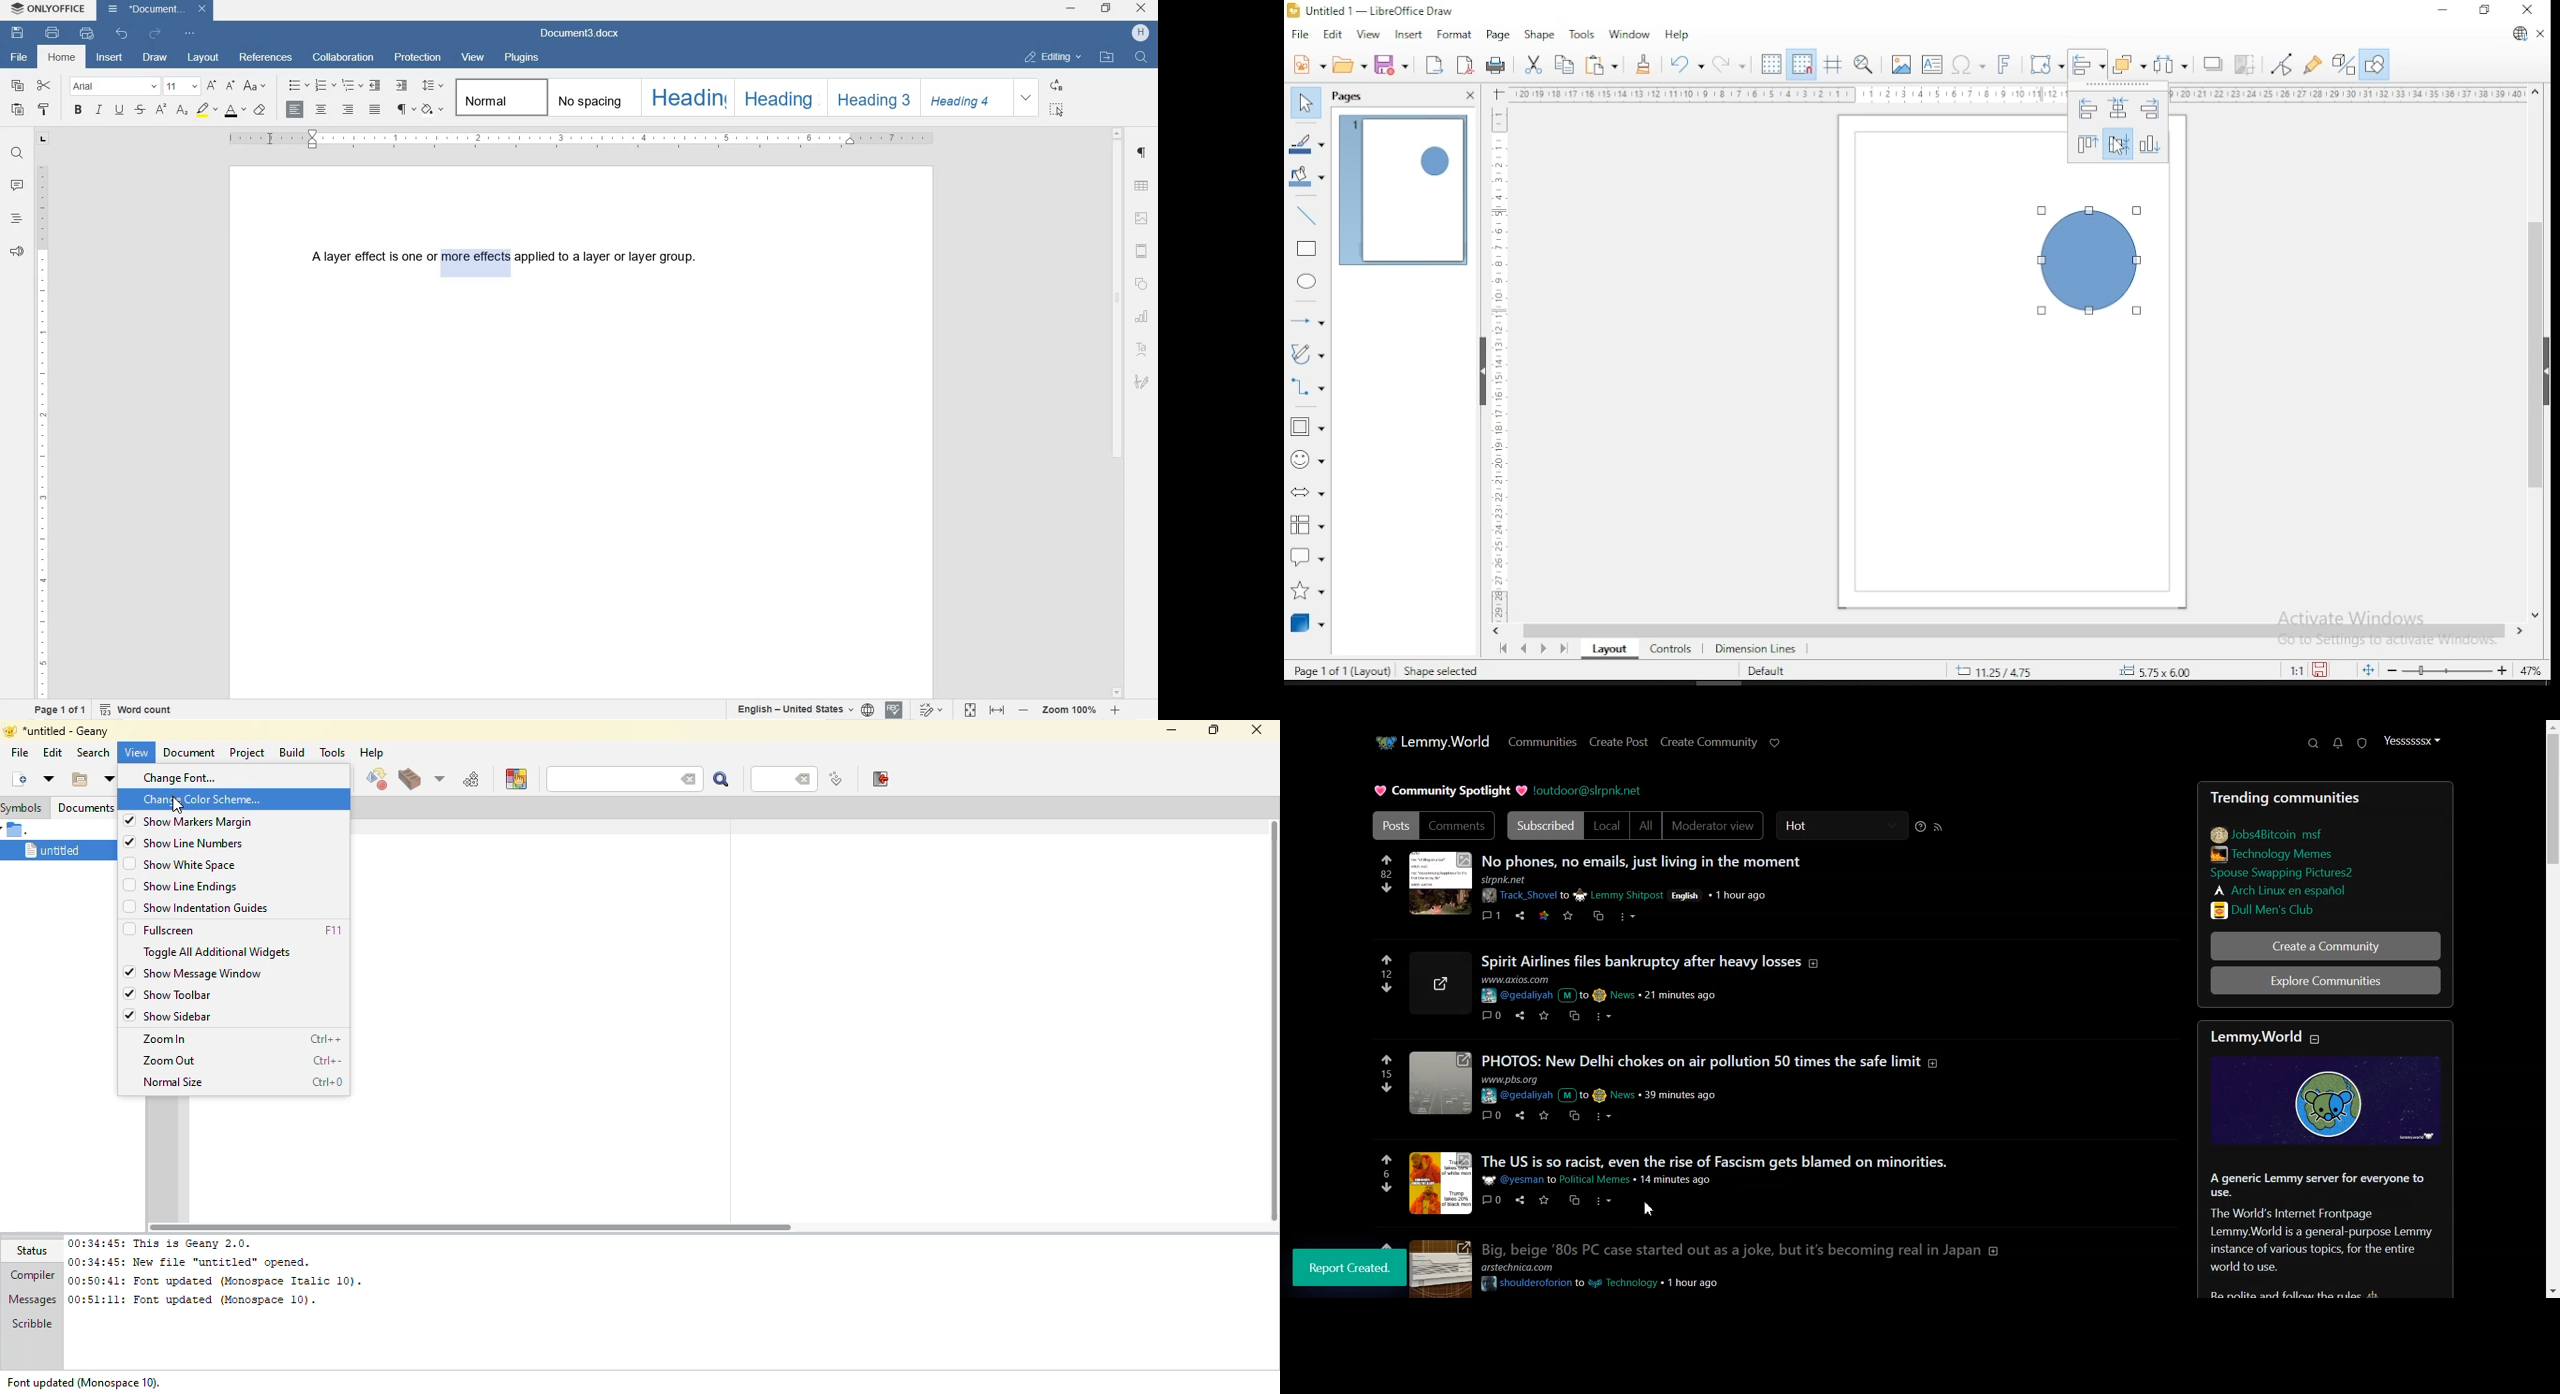 This screenshot has height=1400, width=2576. What do you see at coordinates (1604, 989) in the screenshot?
I see `post details` at bounding box center [1604, 989].